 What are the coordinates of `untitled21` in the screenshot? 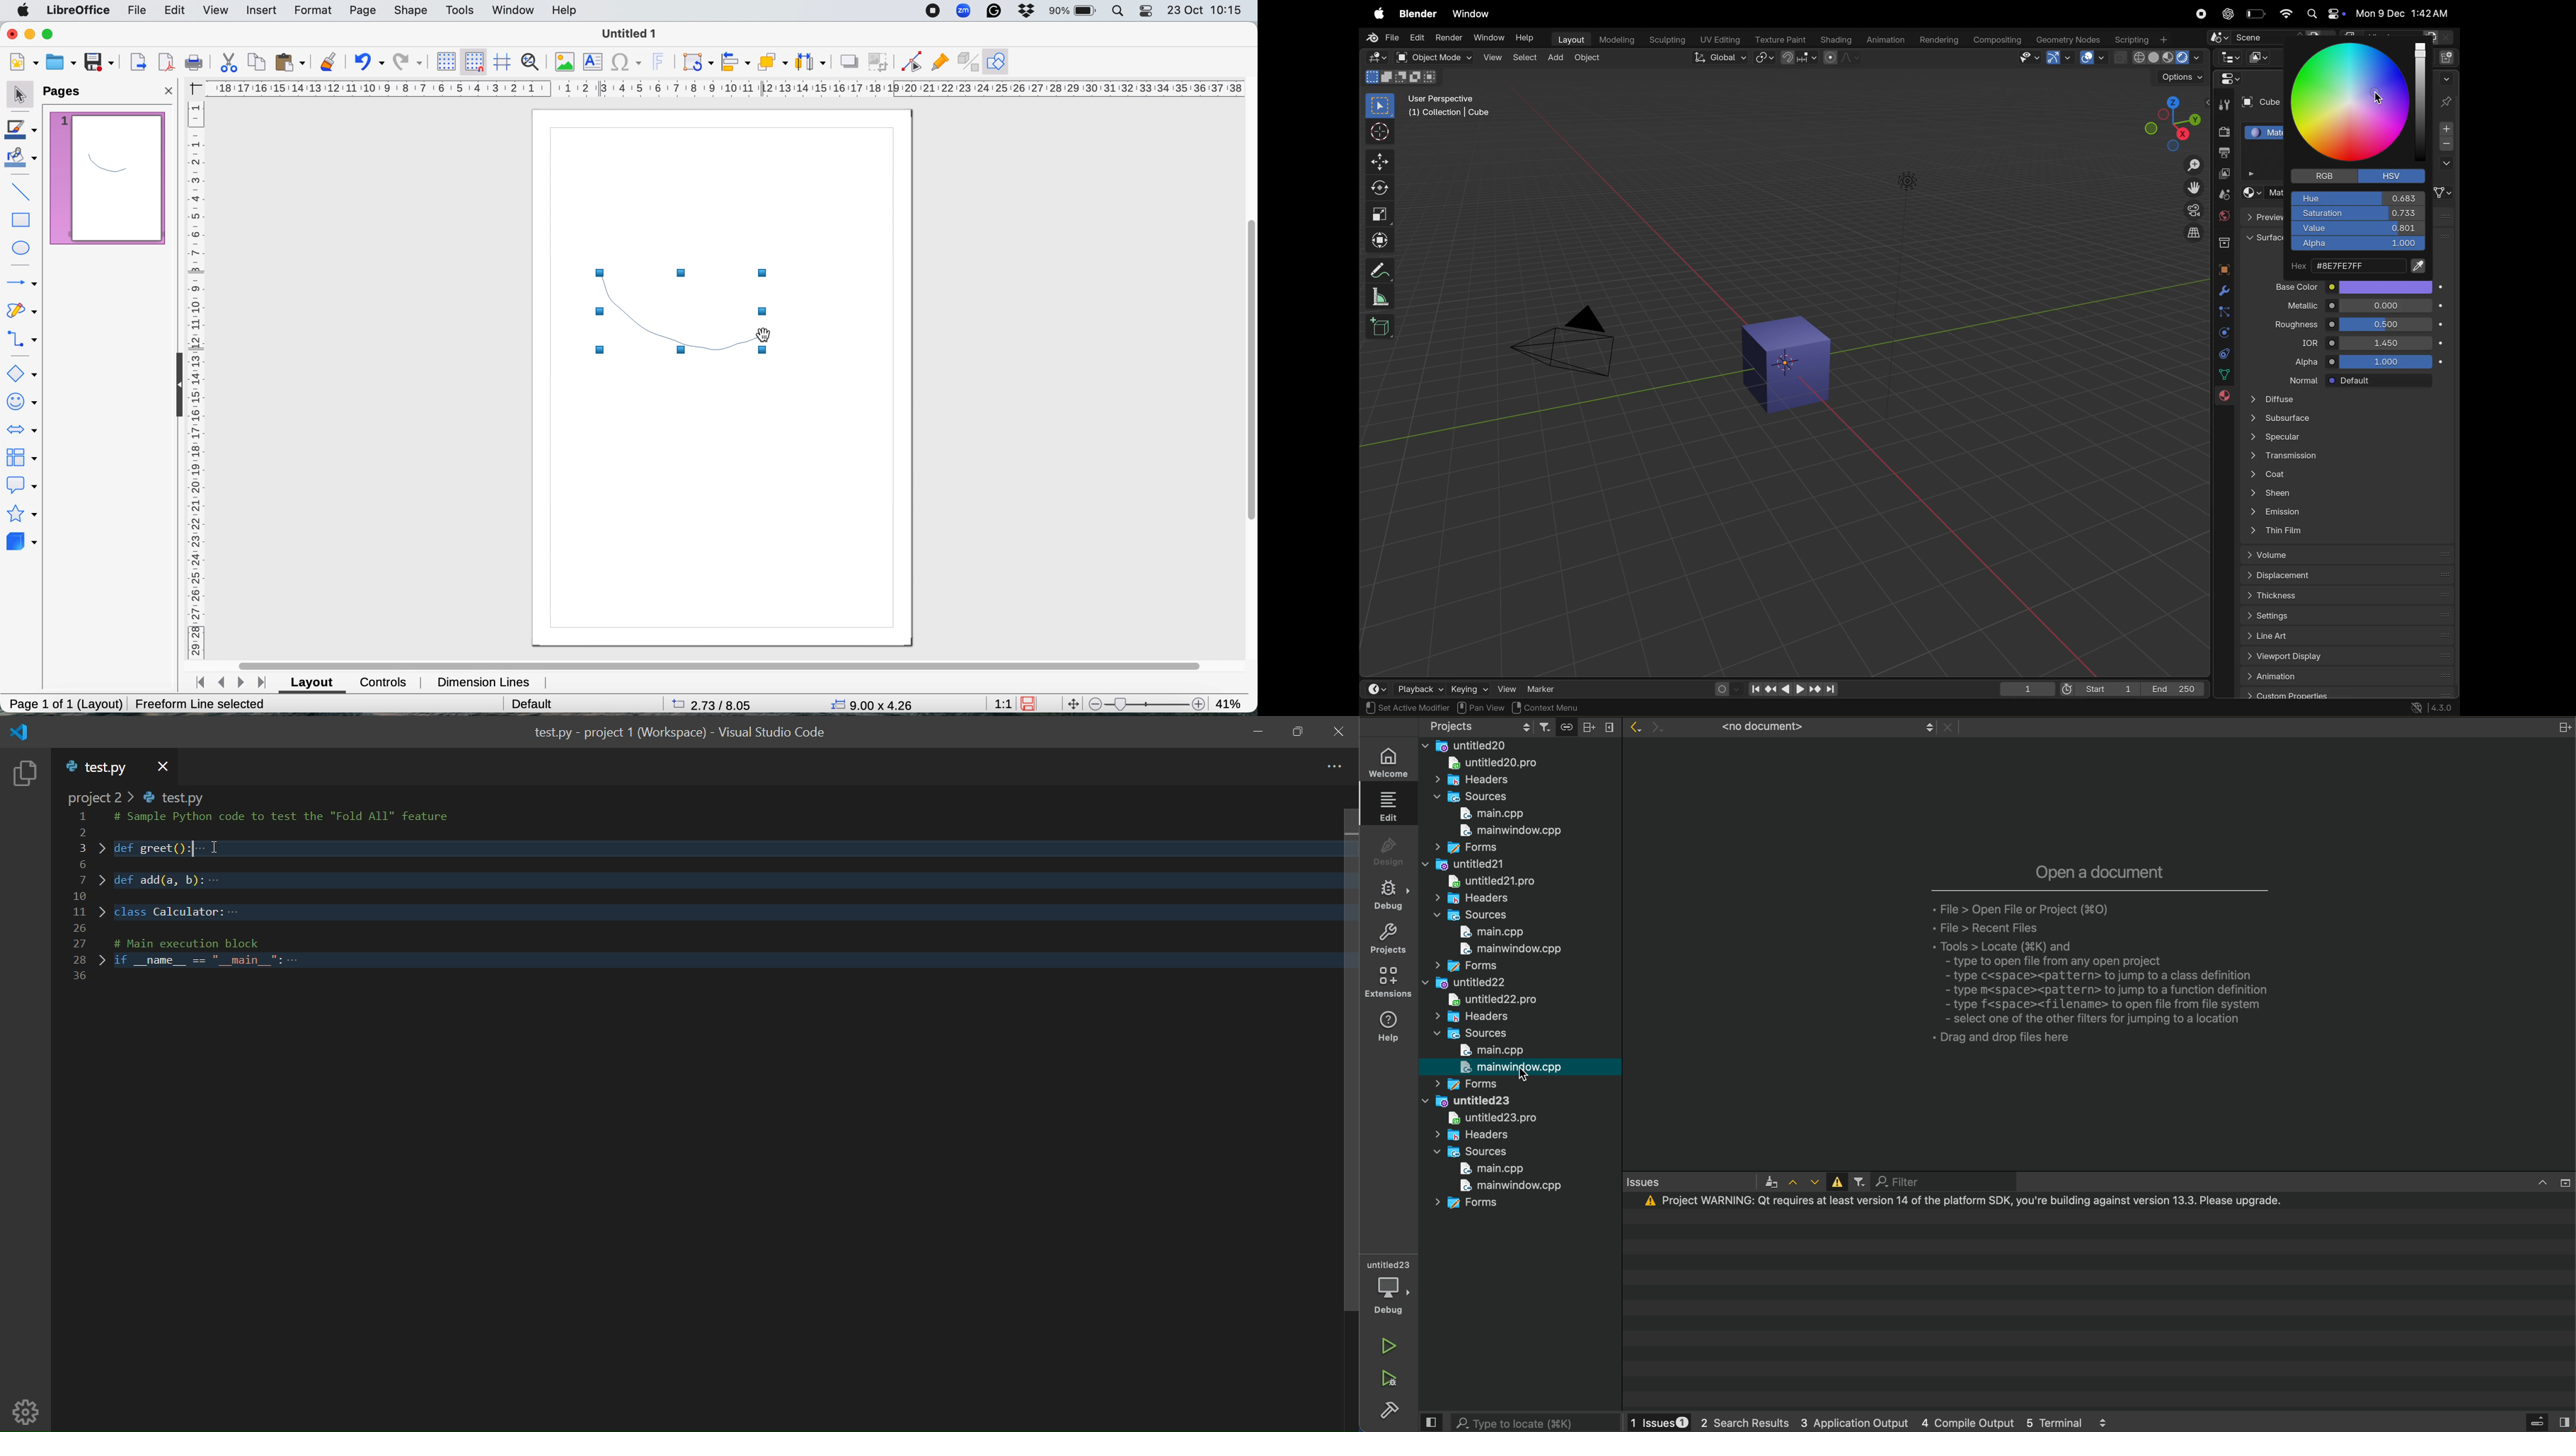 It's located at (1462, 863).